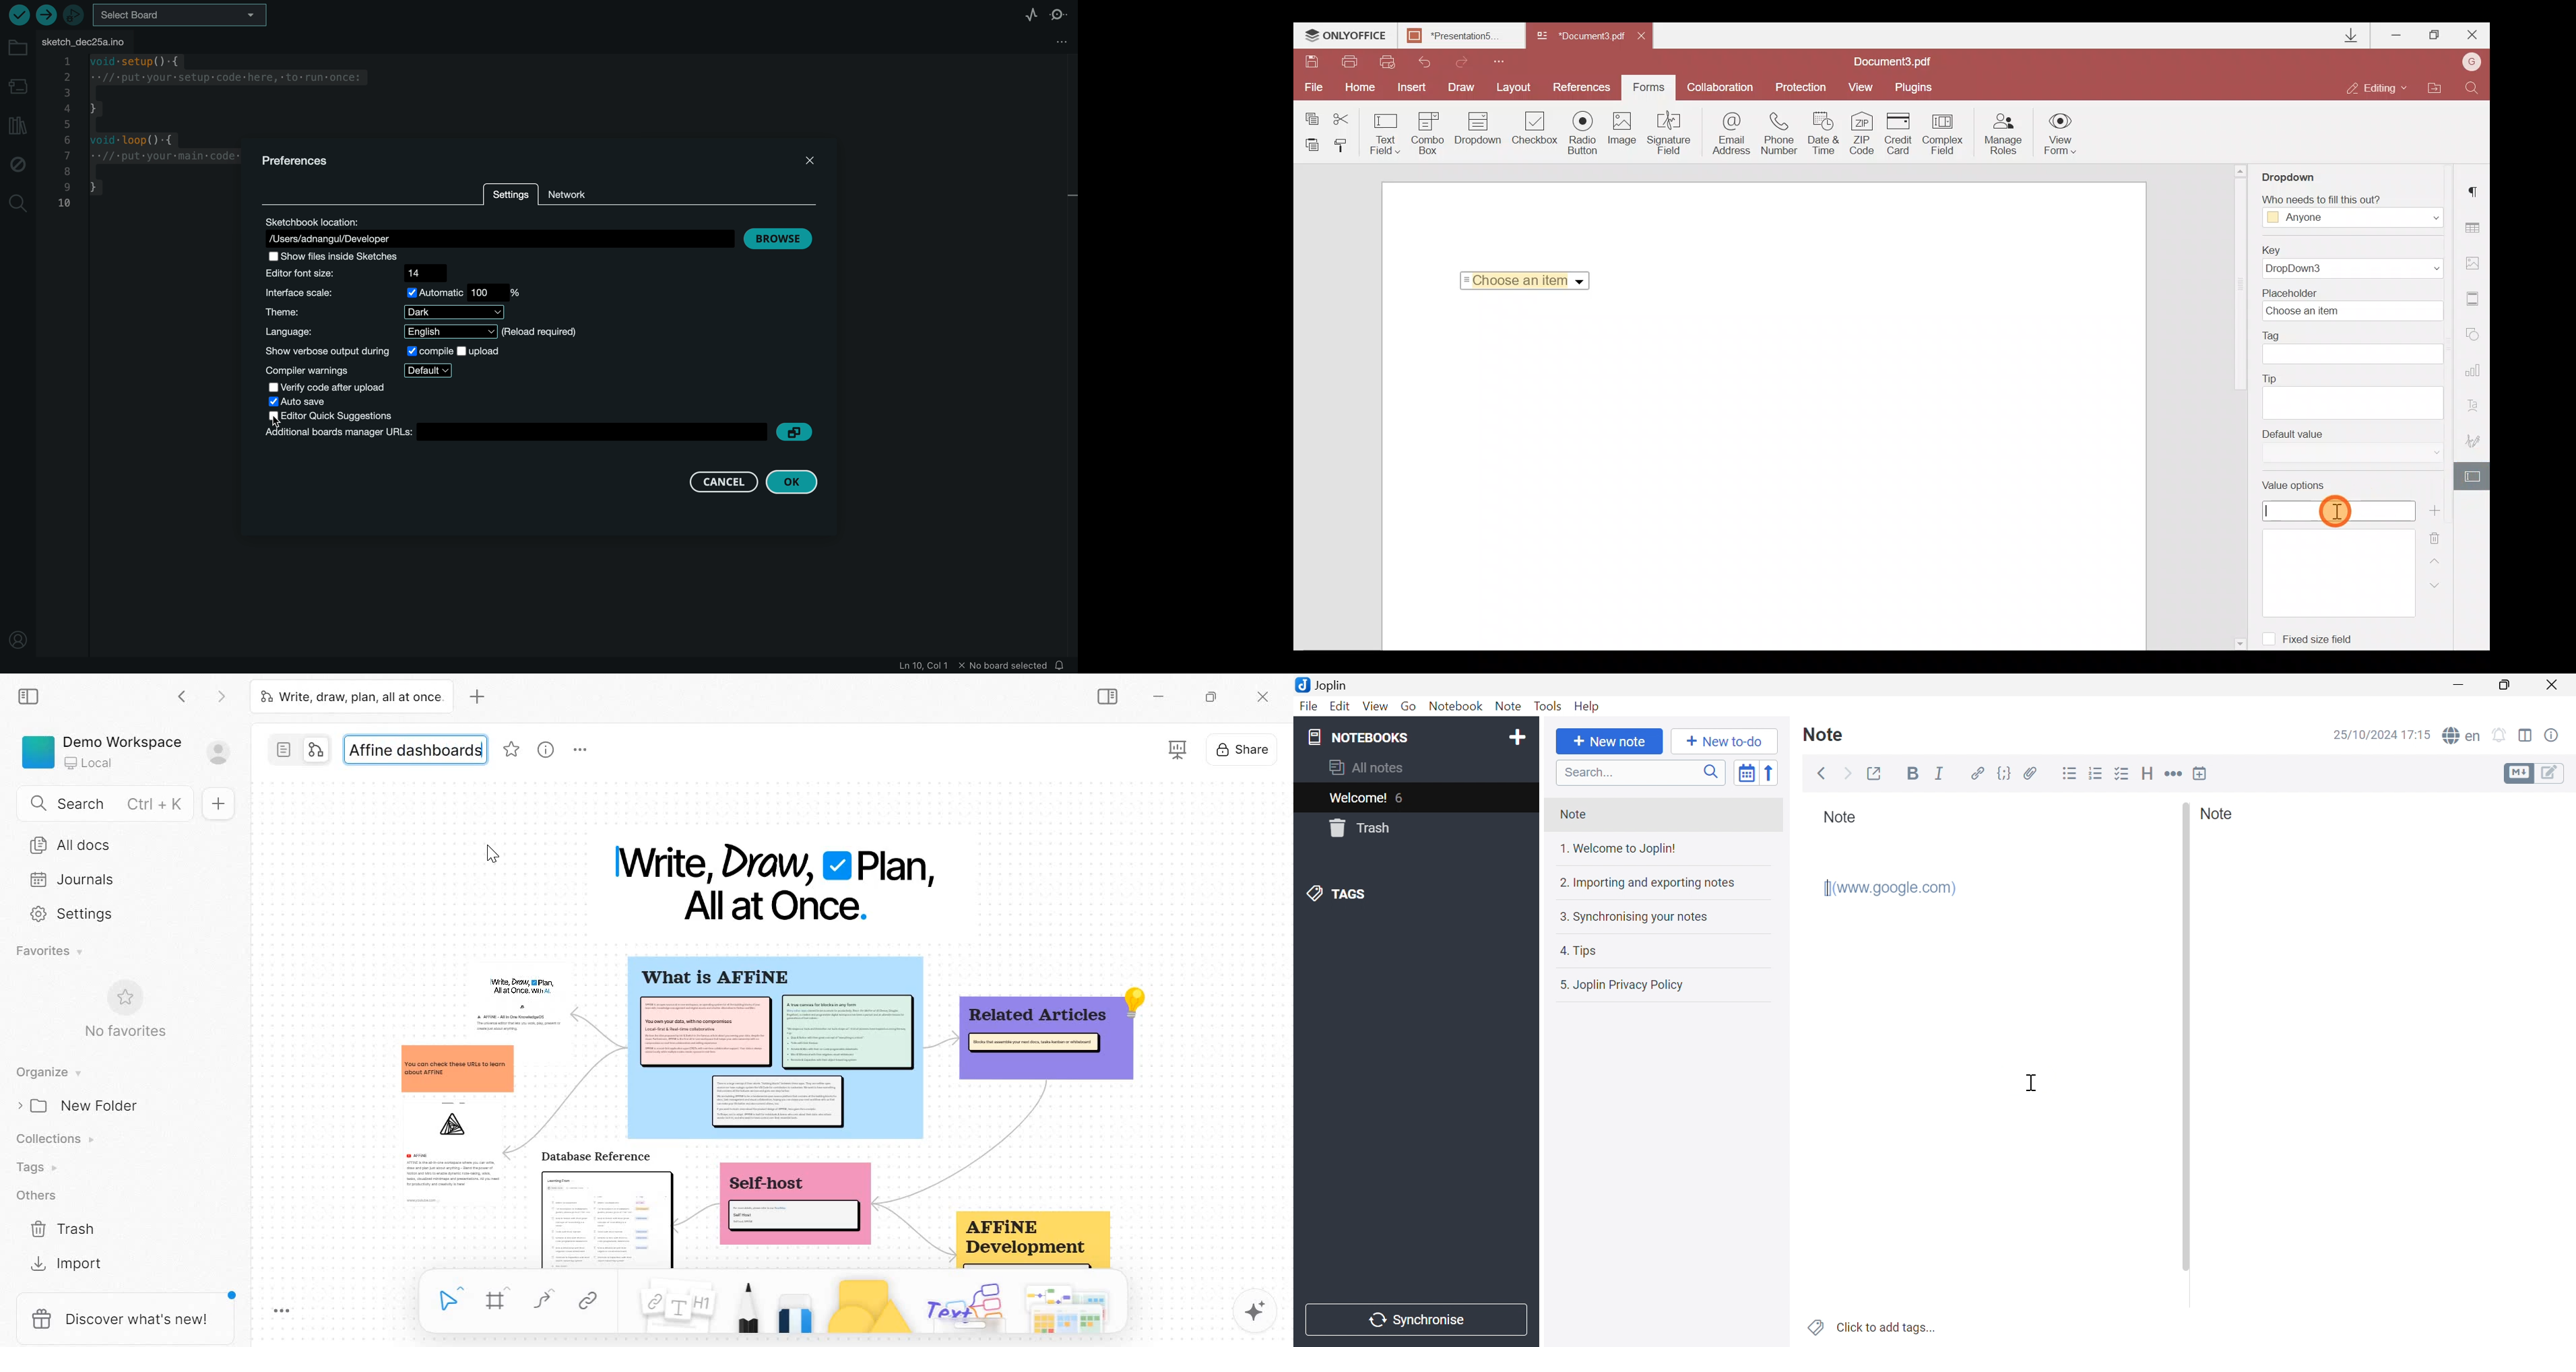 Image resolution: width=2576 pixels, height=1372 pixels. What do you see at coordinates (1311, 62) in the screenshot?
I see `Save` at bounding box center [1311, 62].